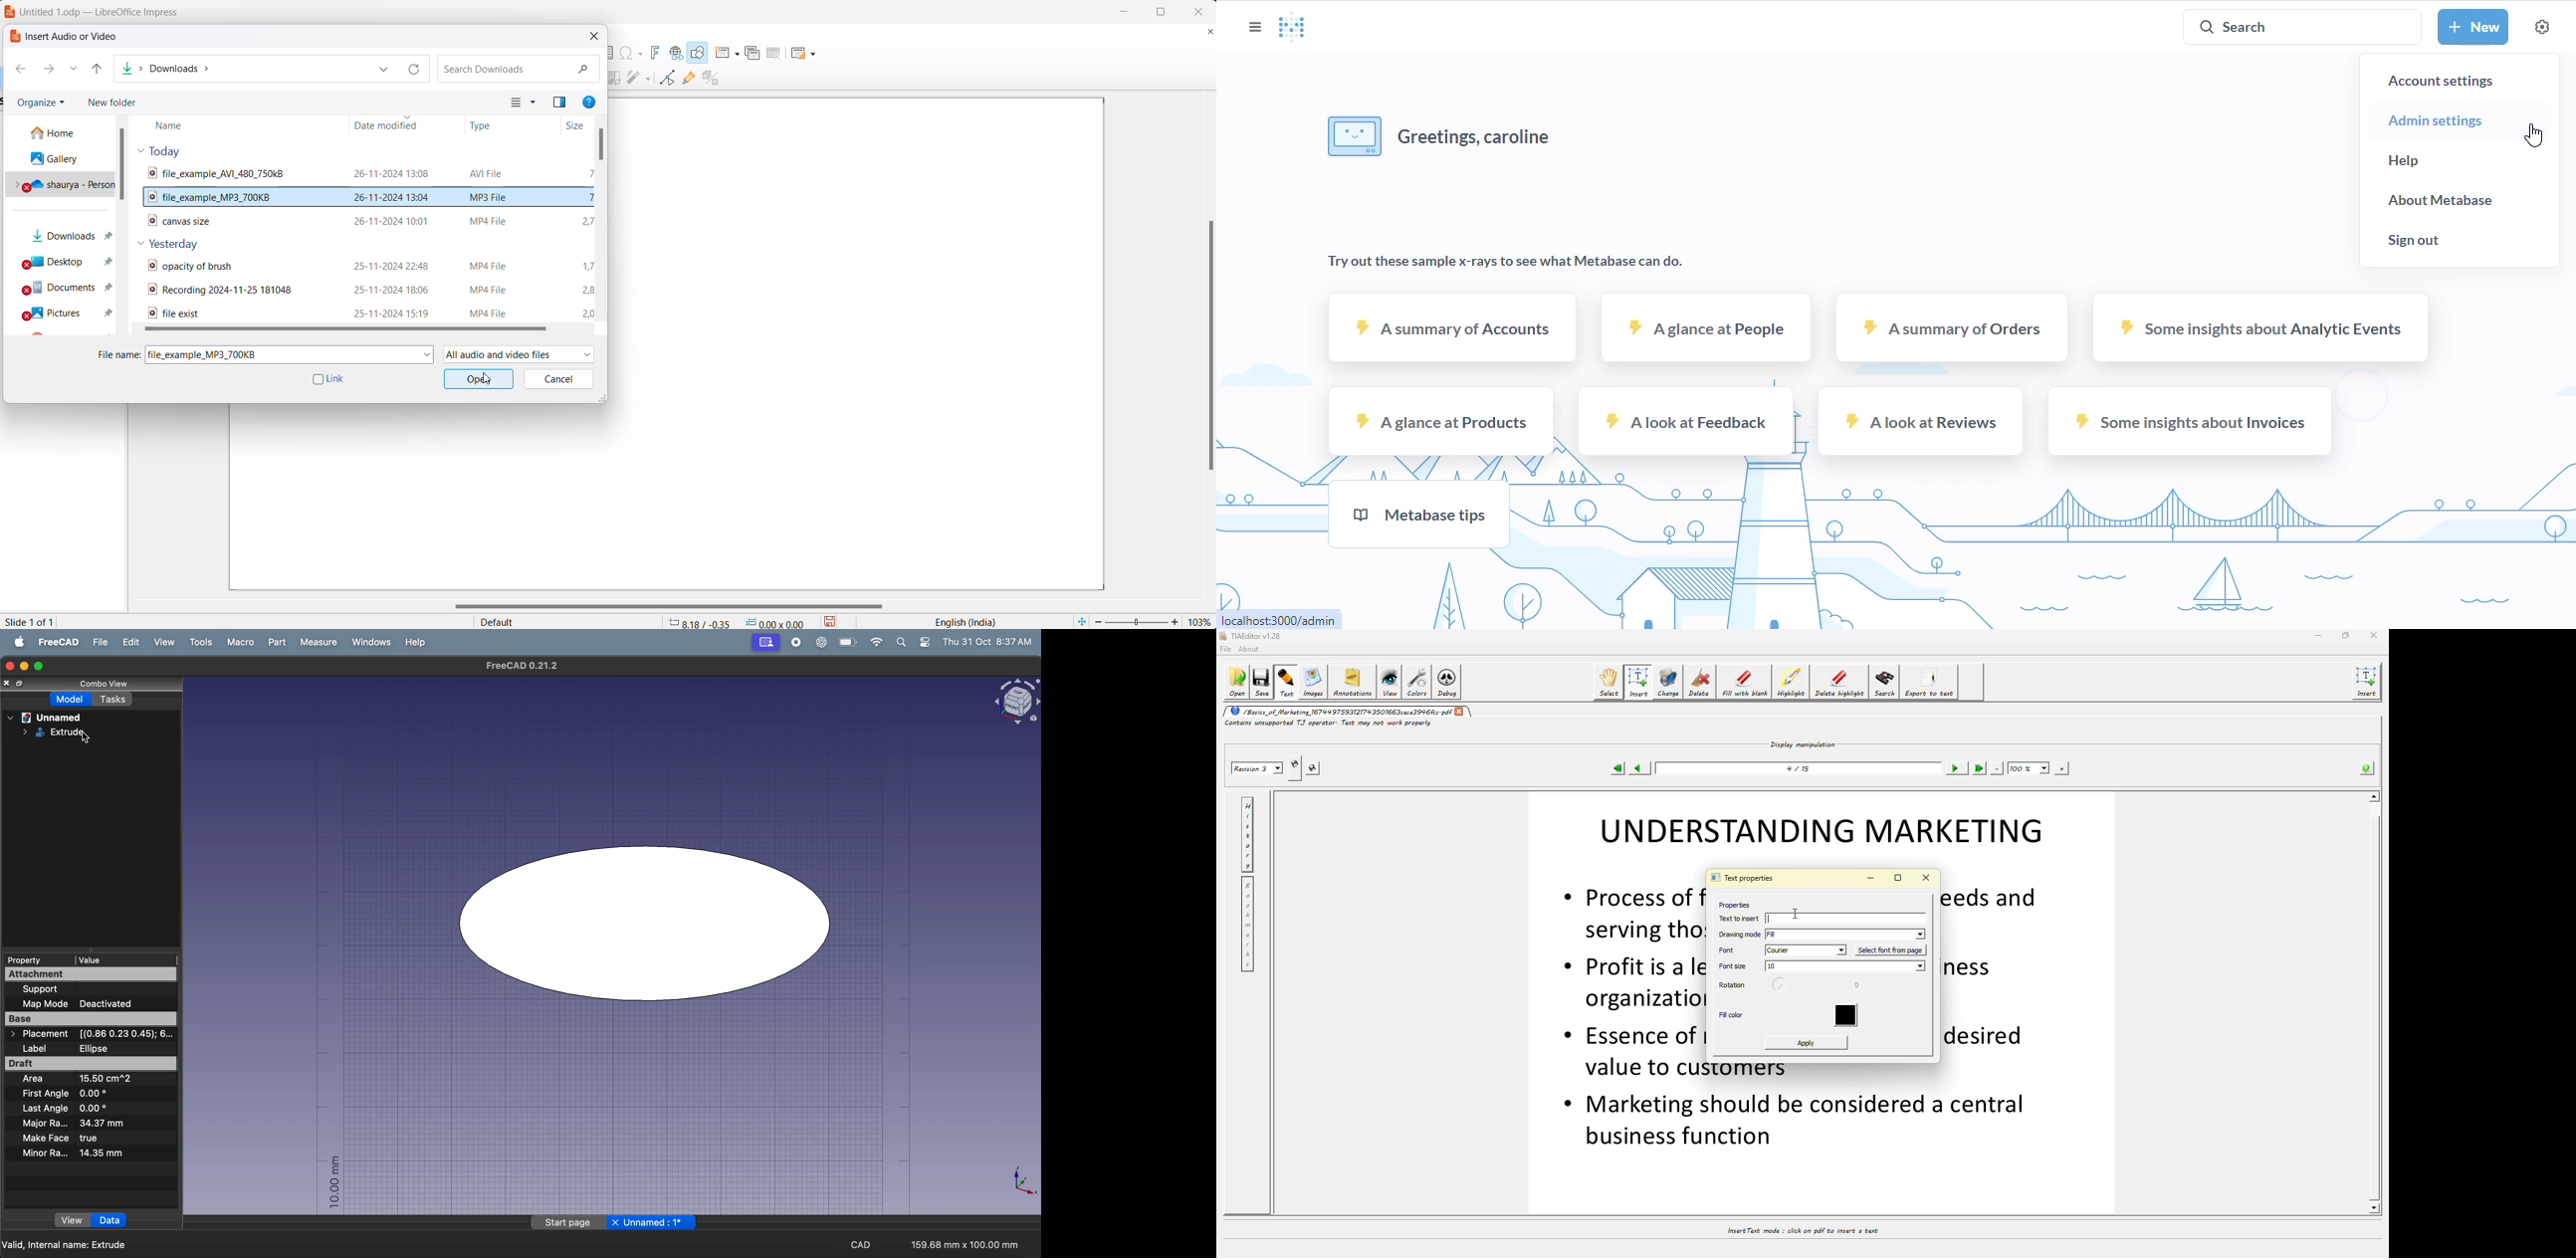 This screenshot has height=1260, width=2576. What do you see at coordinates (69, 262) in the screenshot?
I see `desktop` at bounding box center [69, 262].